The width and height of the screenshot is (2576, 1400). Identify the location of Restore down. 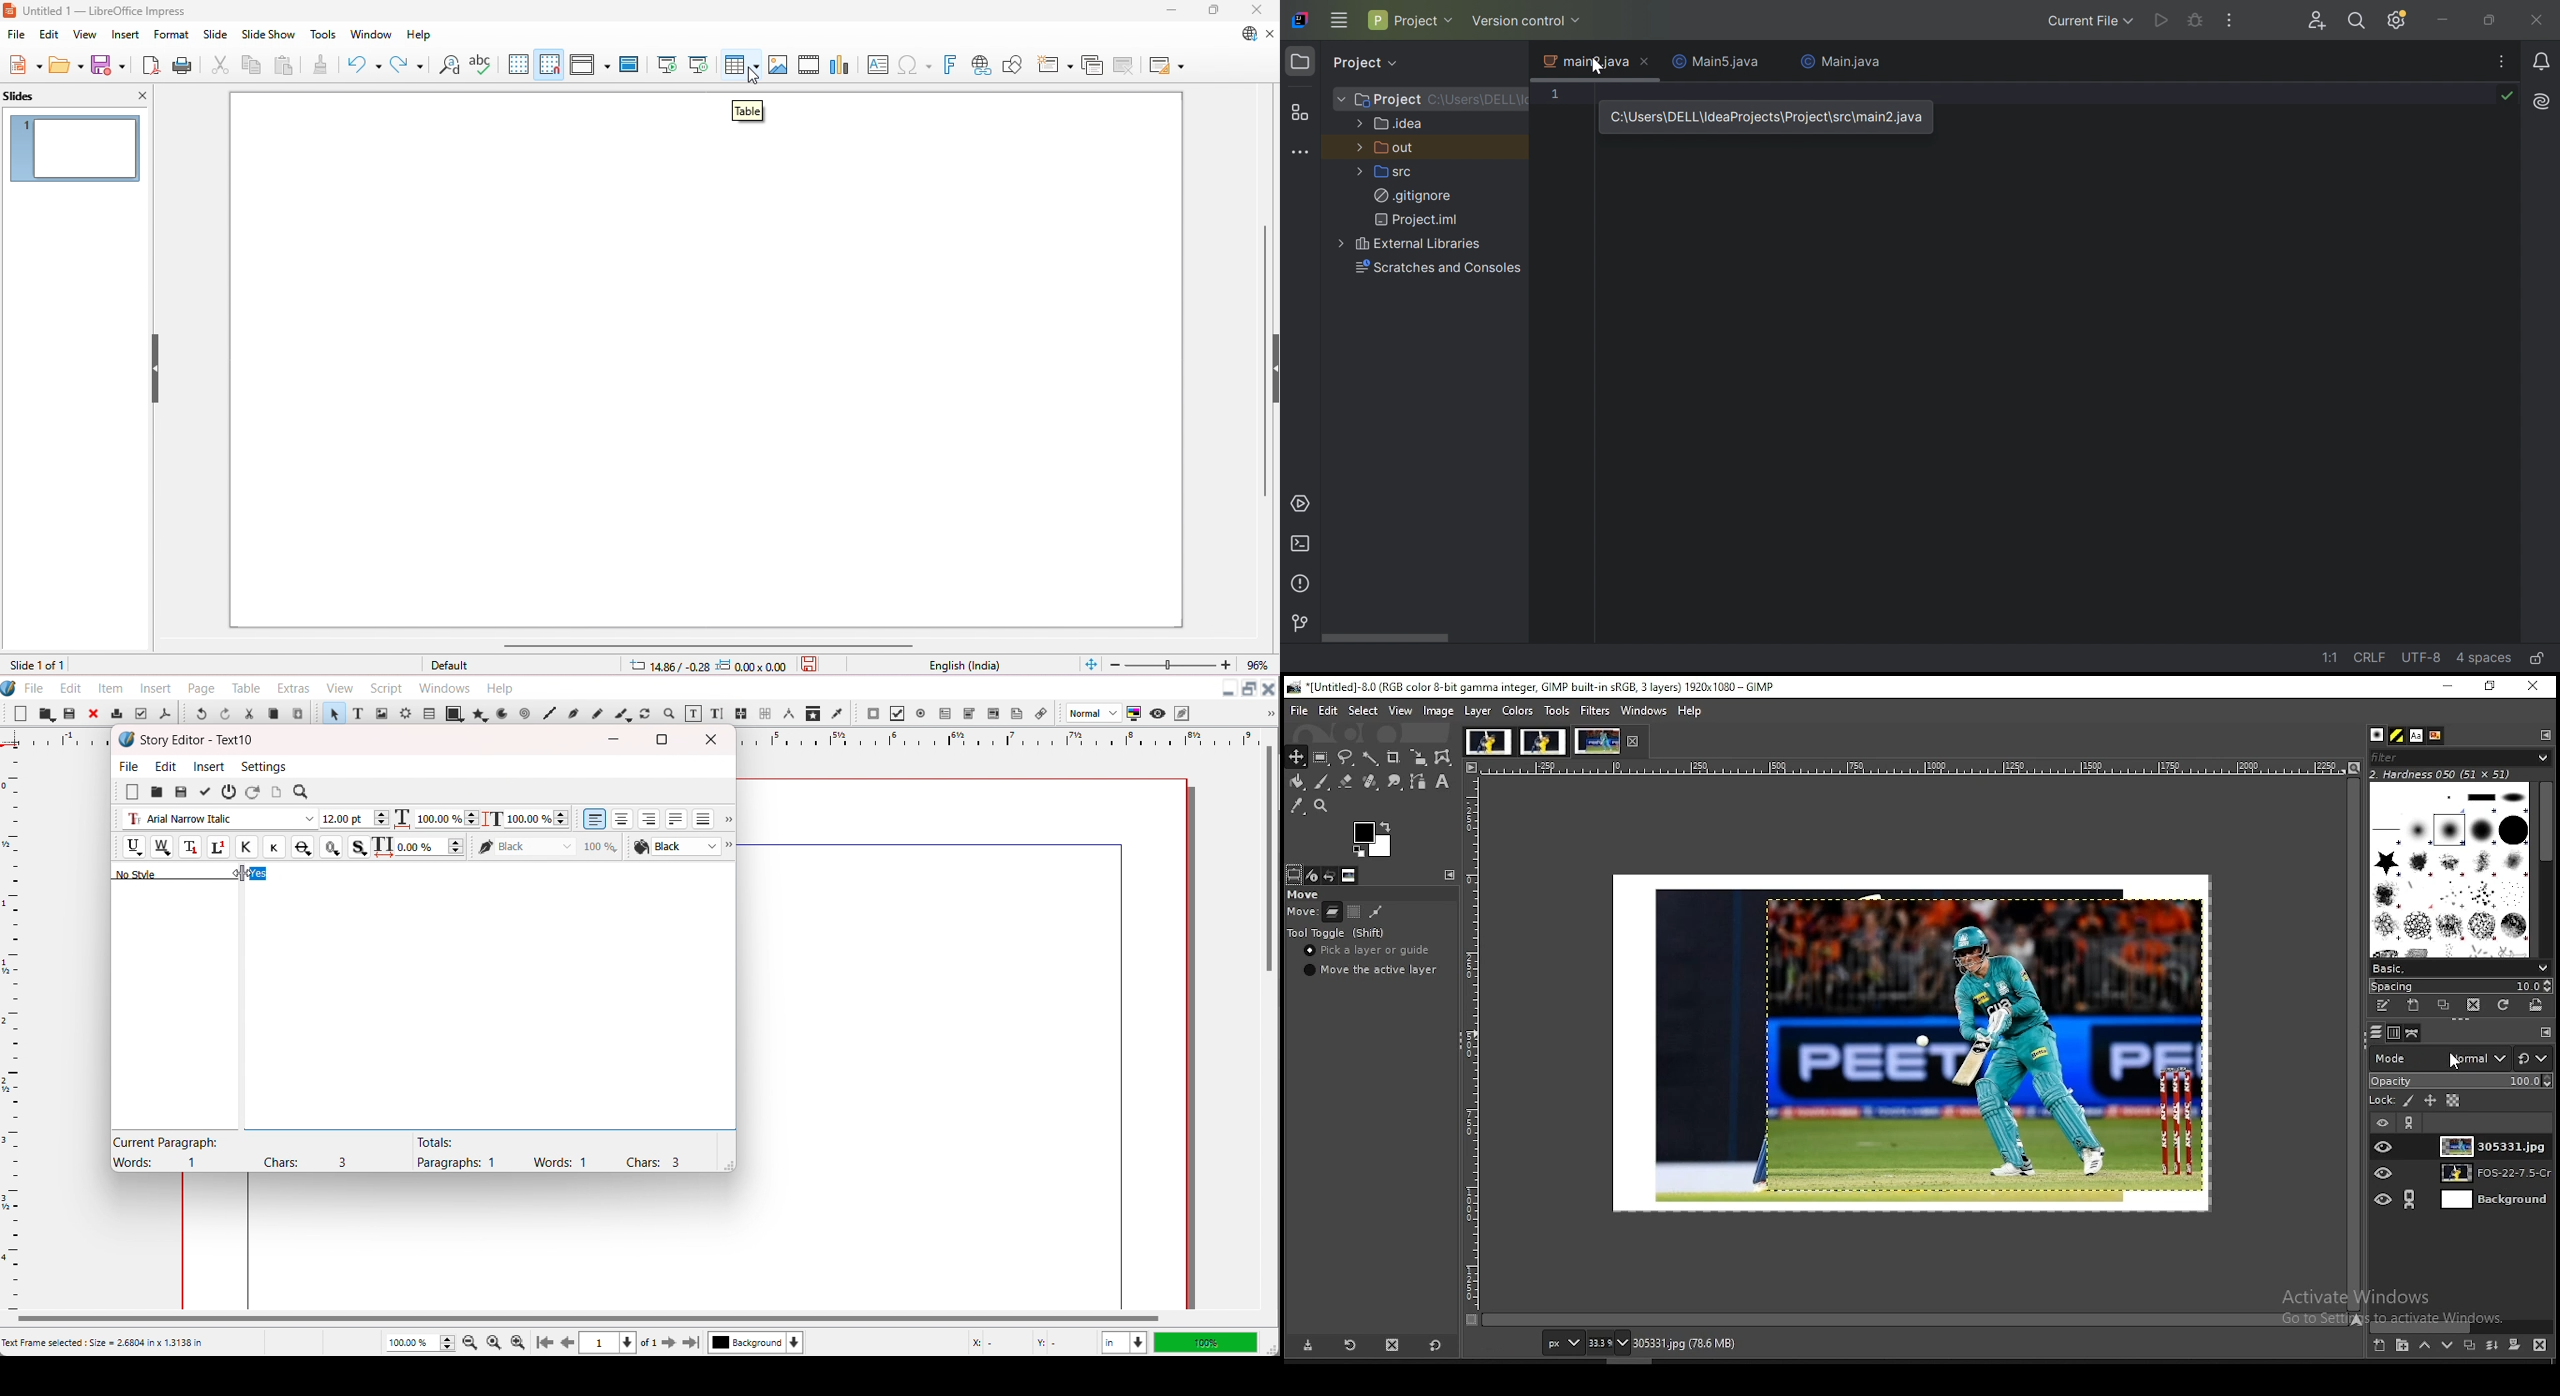
(2490, 20).